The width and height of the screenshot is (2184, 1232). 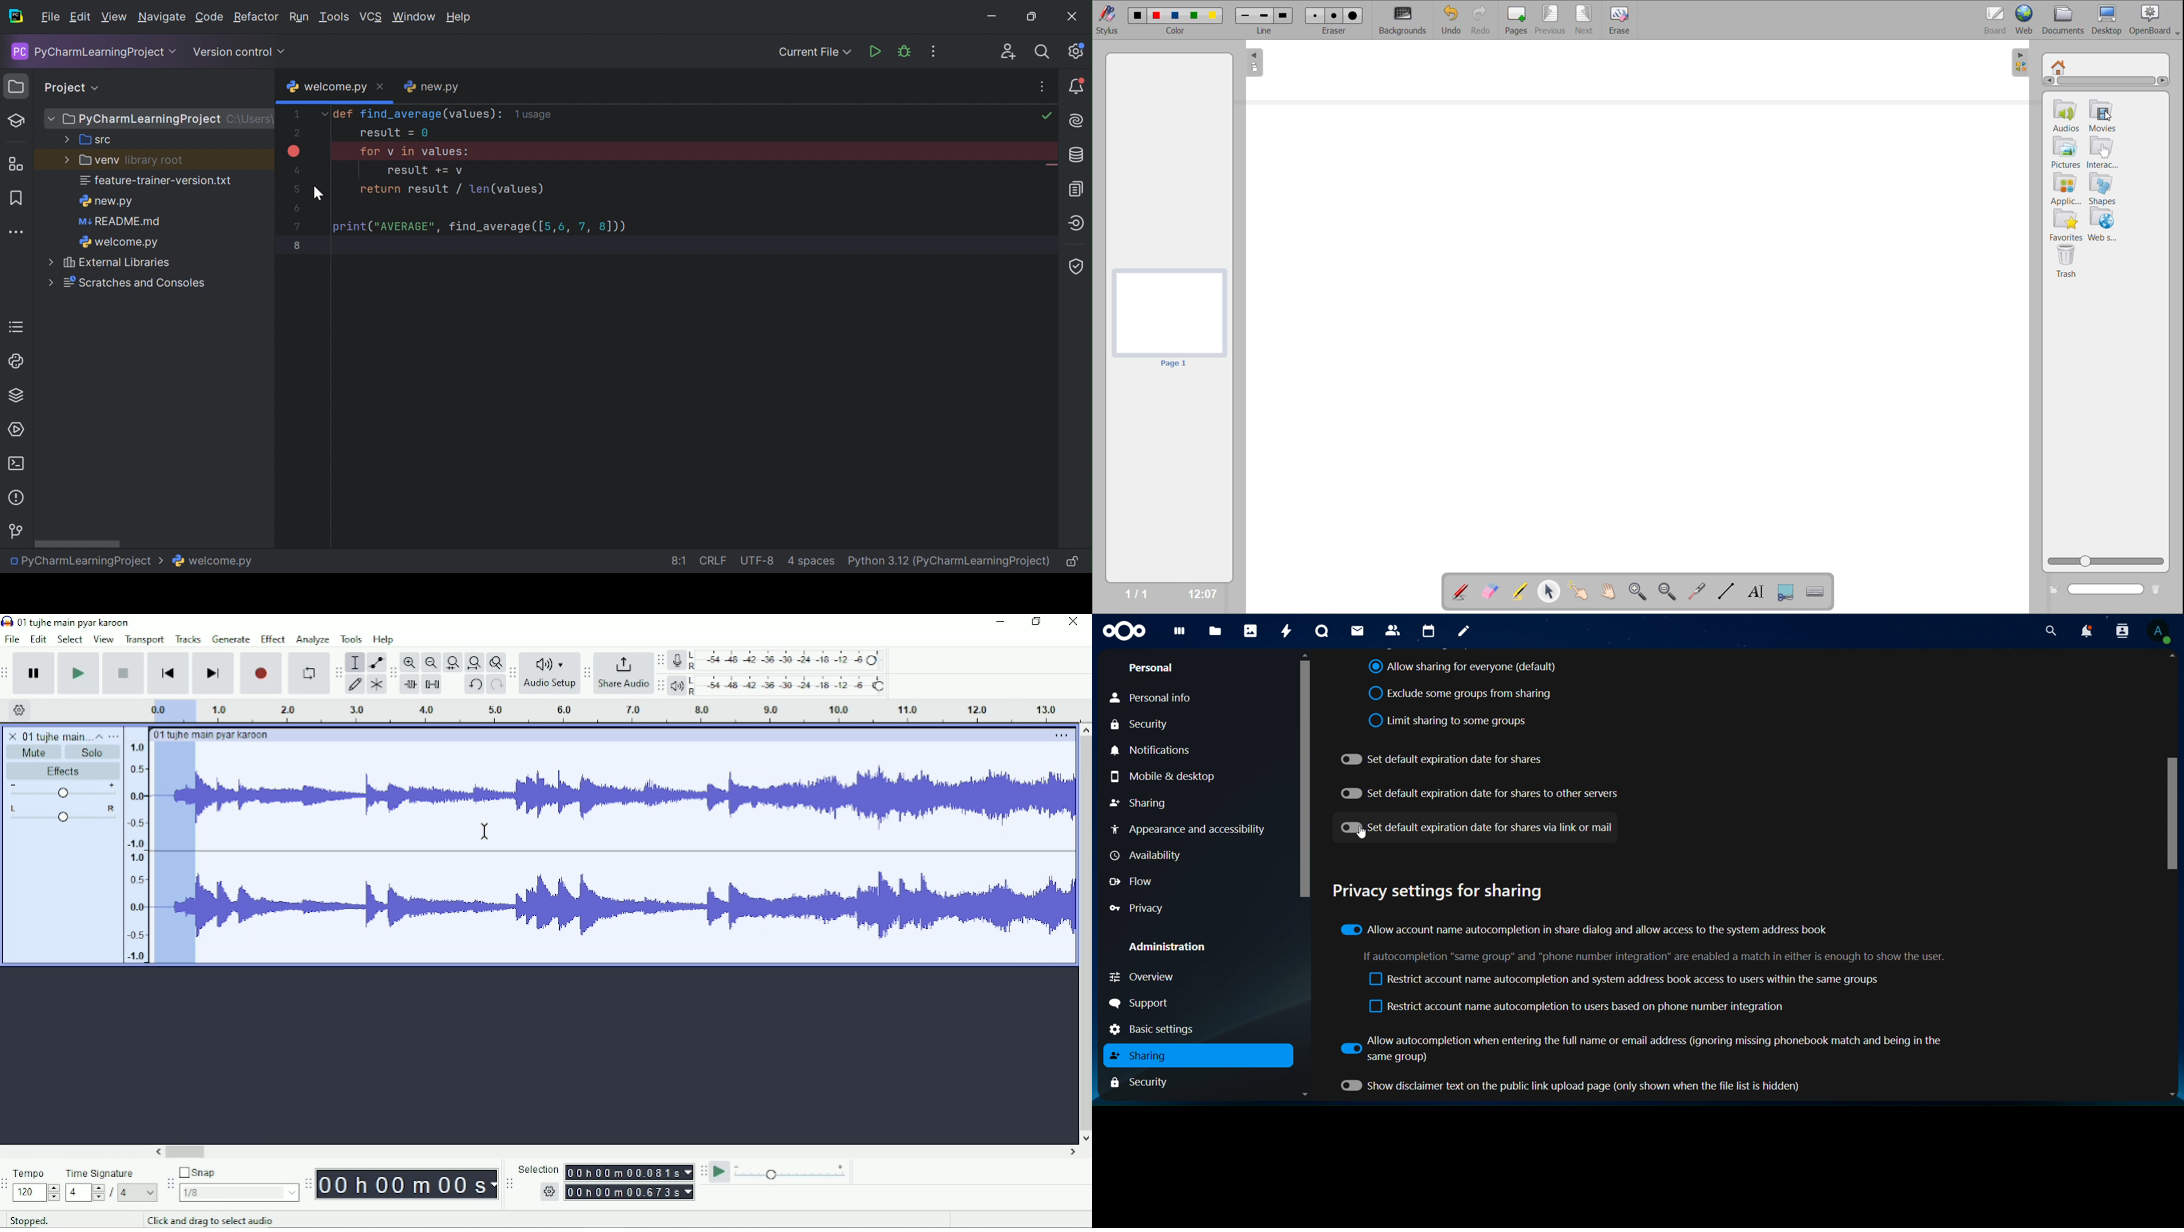 I want to click on Trim audio outside selection, so click(x=409, y=685).